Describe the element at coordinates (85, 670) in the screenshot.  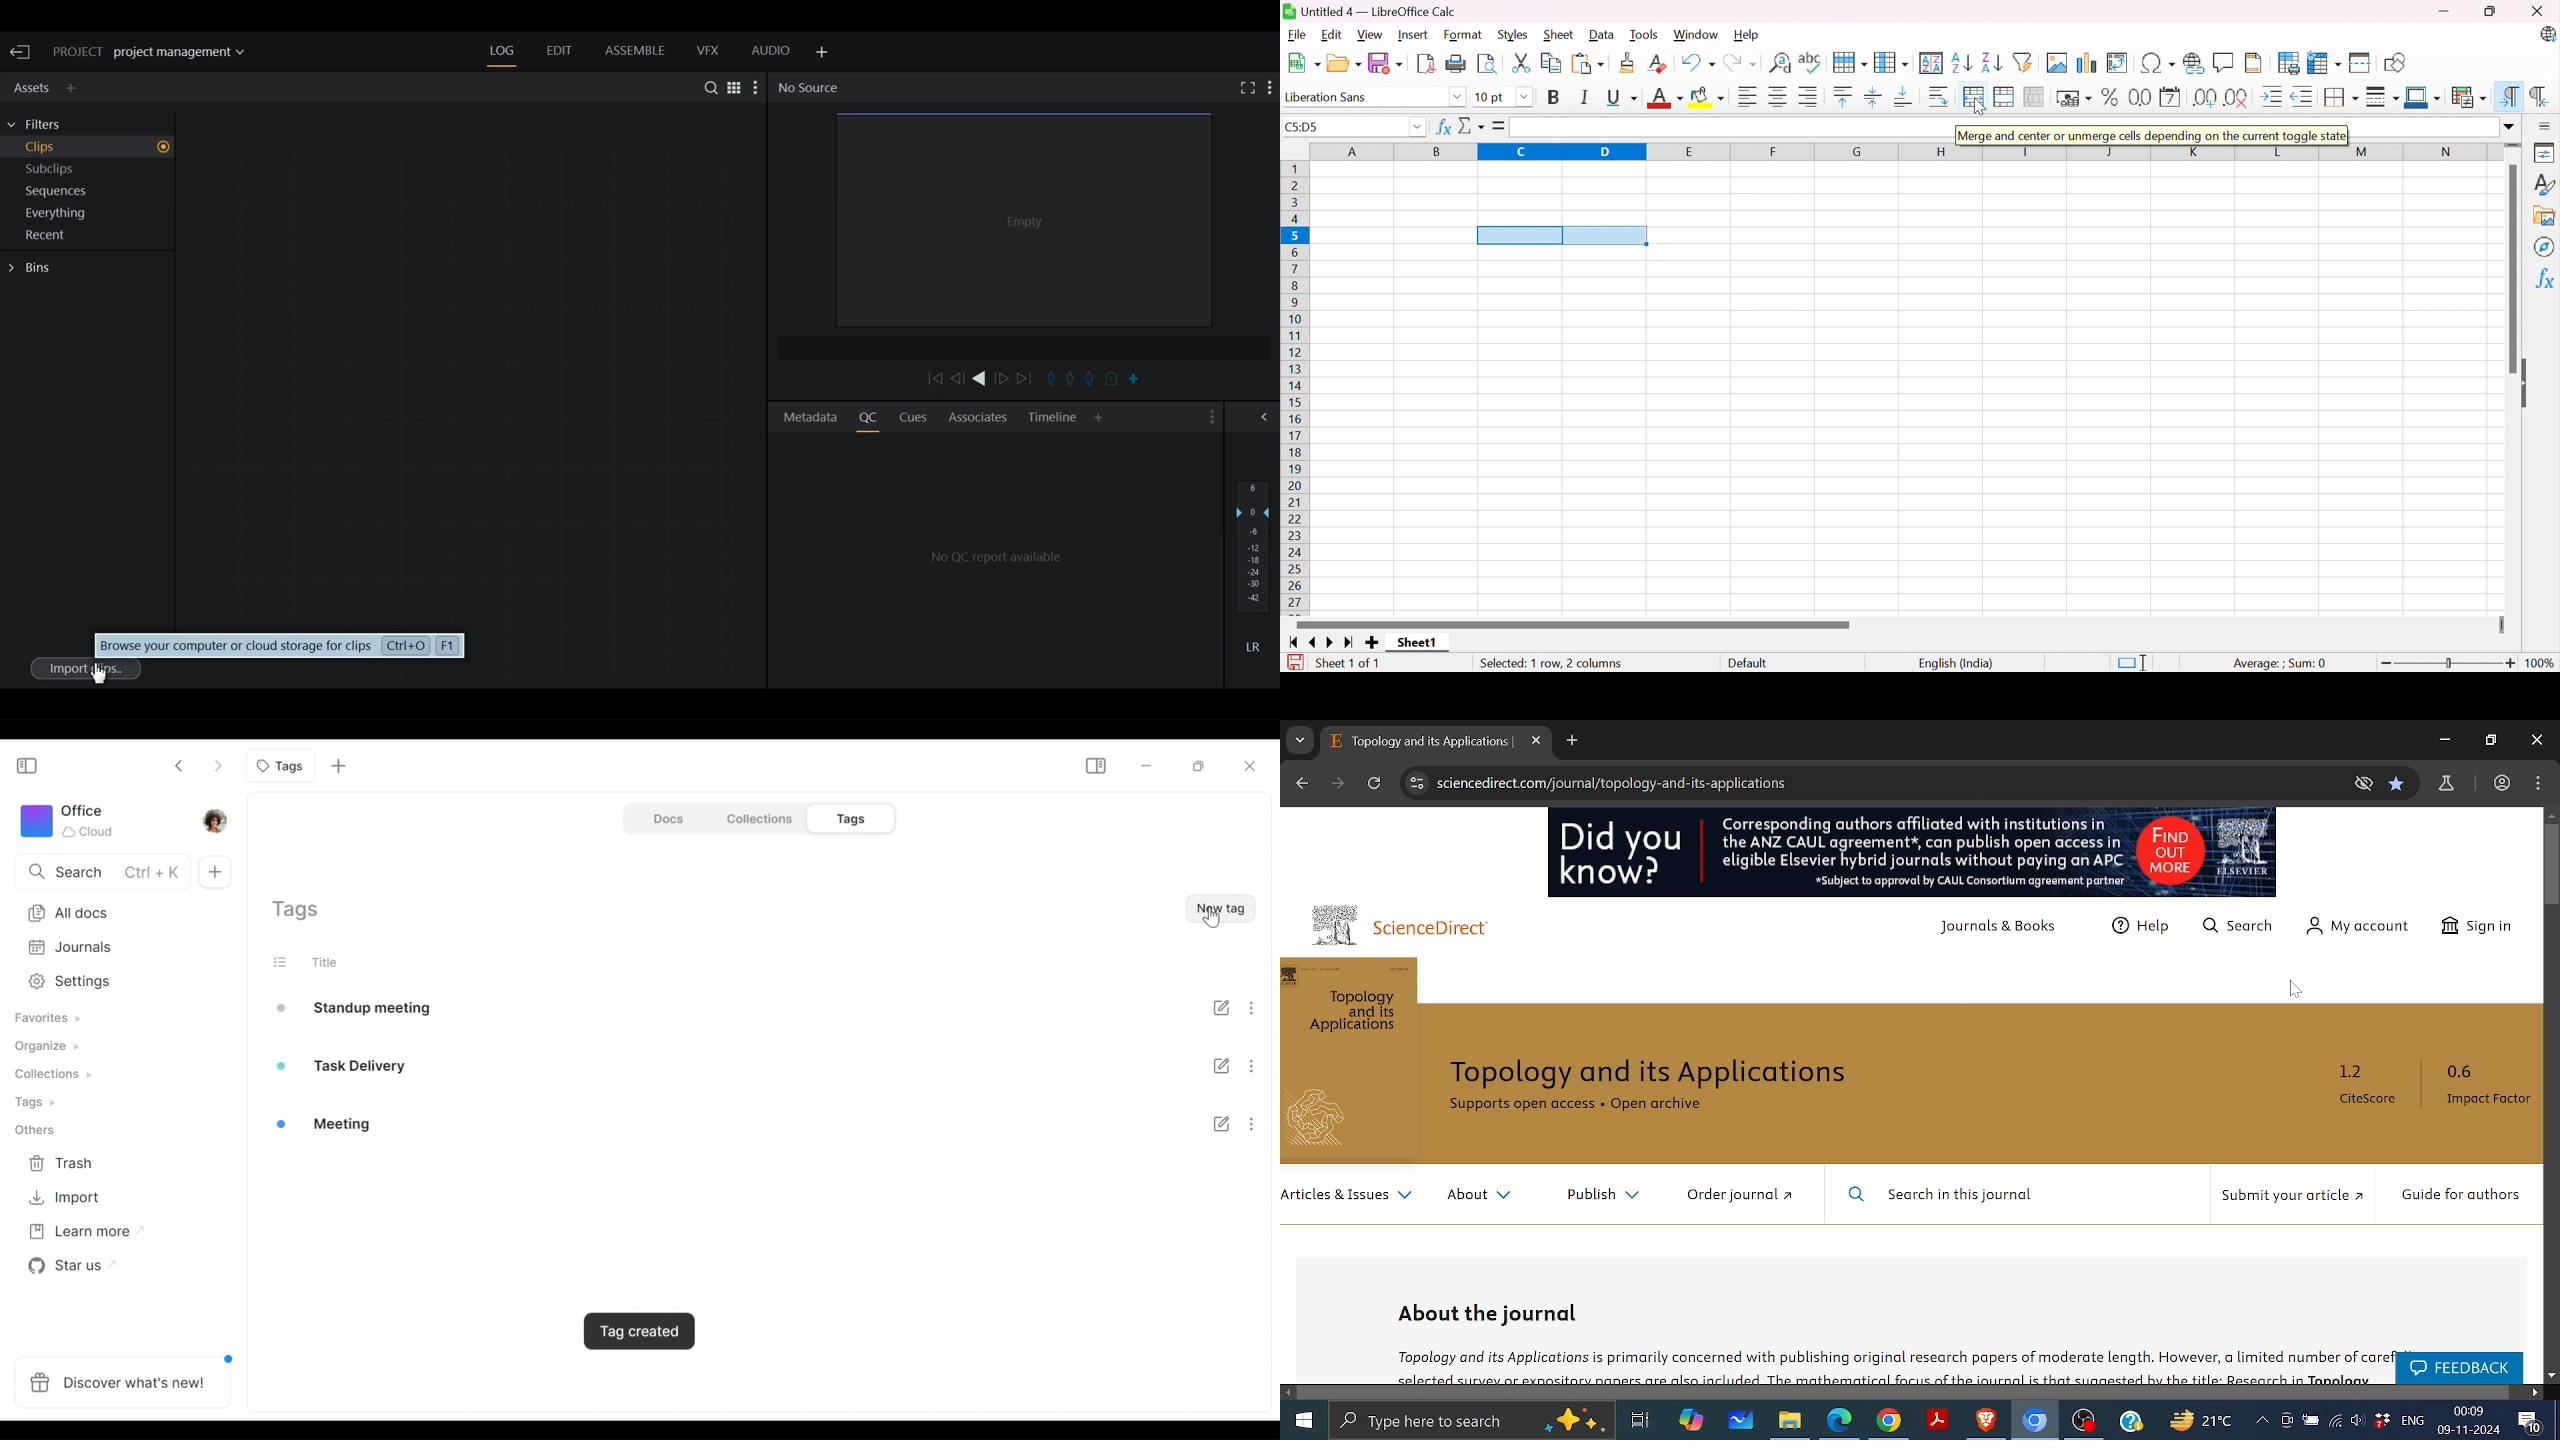
I see `Imports` at that location.